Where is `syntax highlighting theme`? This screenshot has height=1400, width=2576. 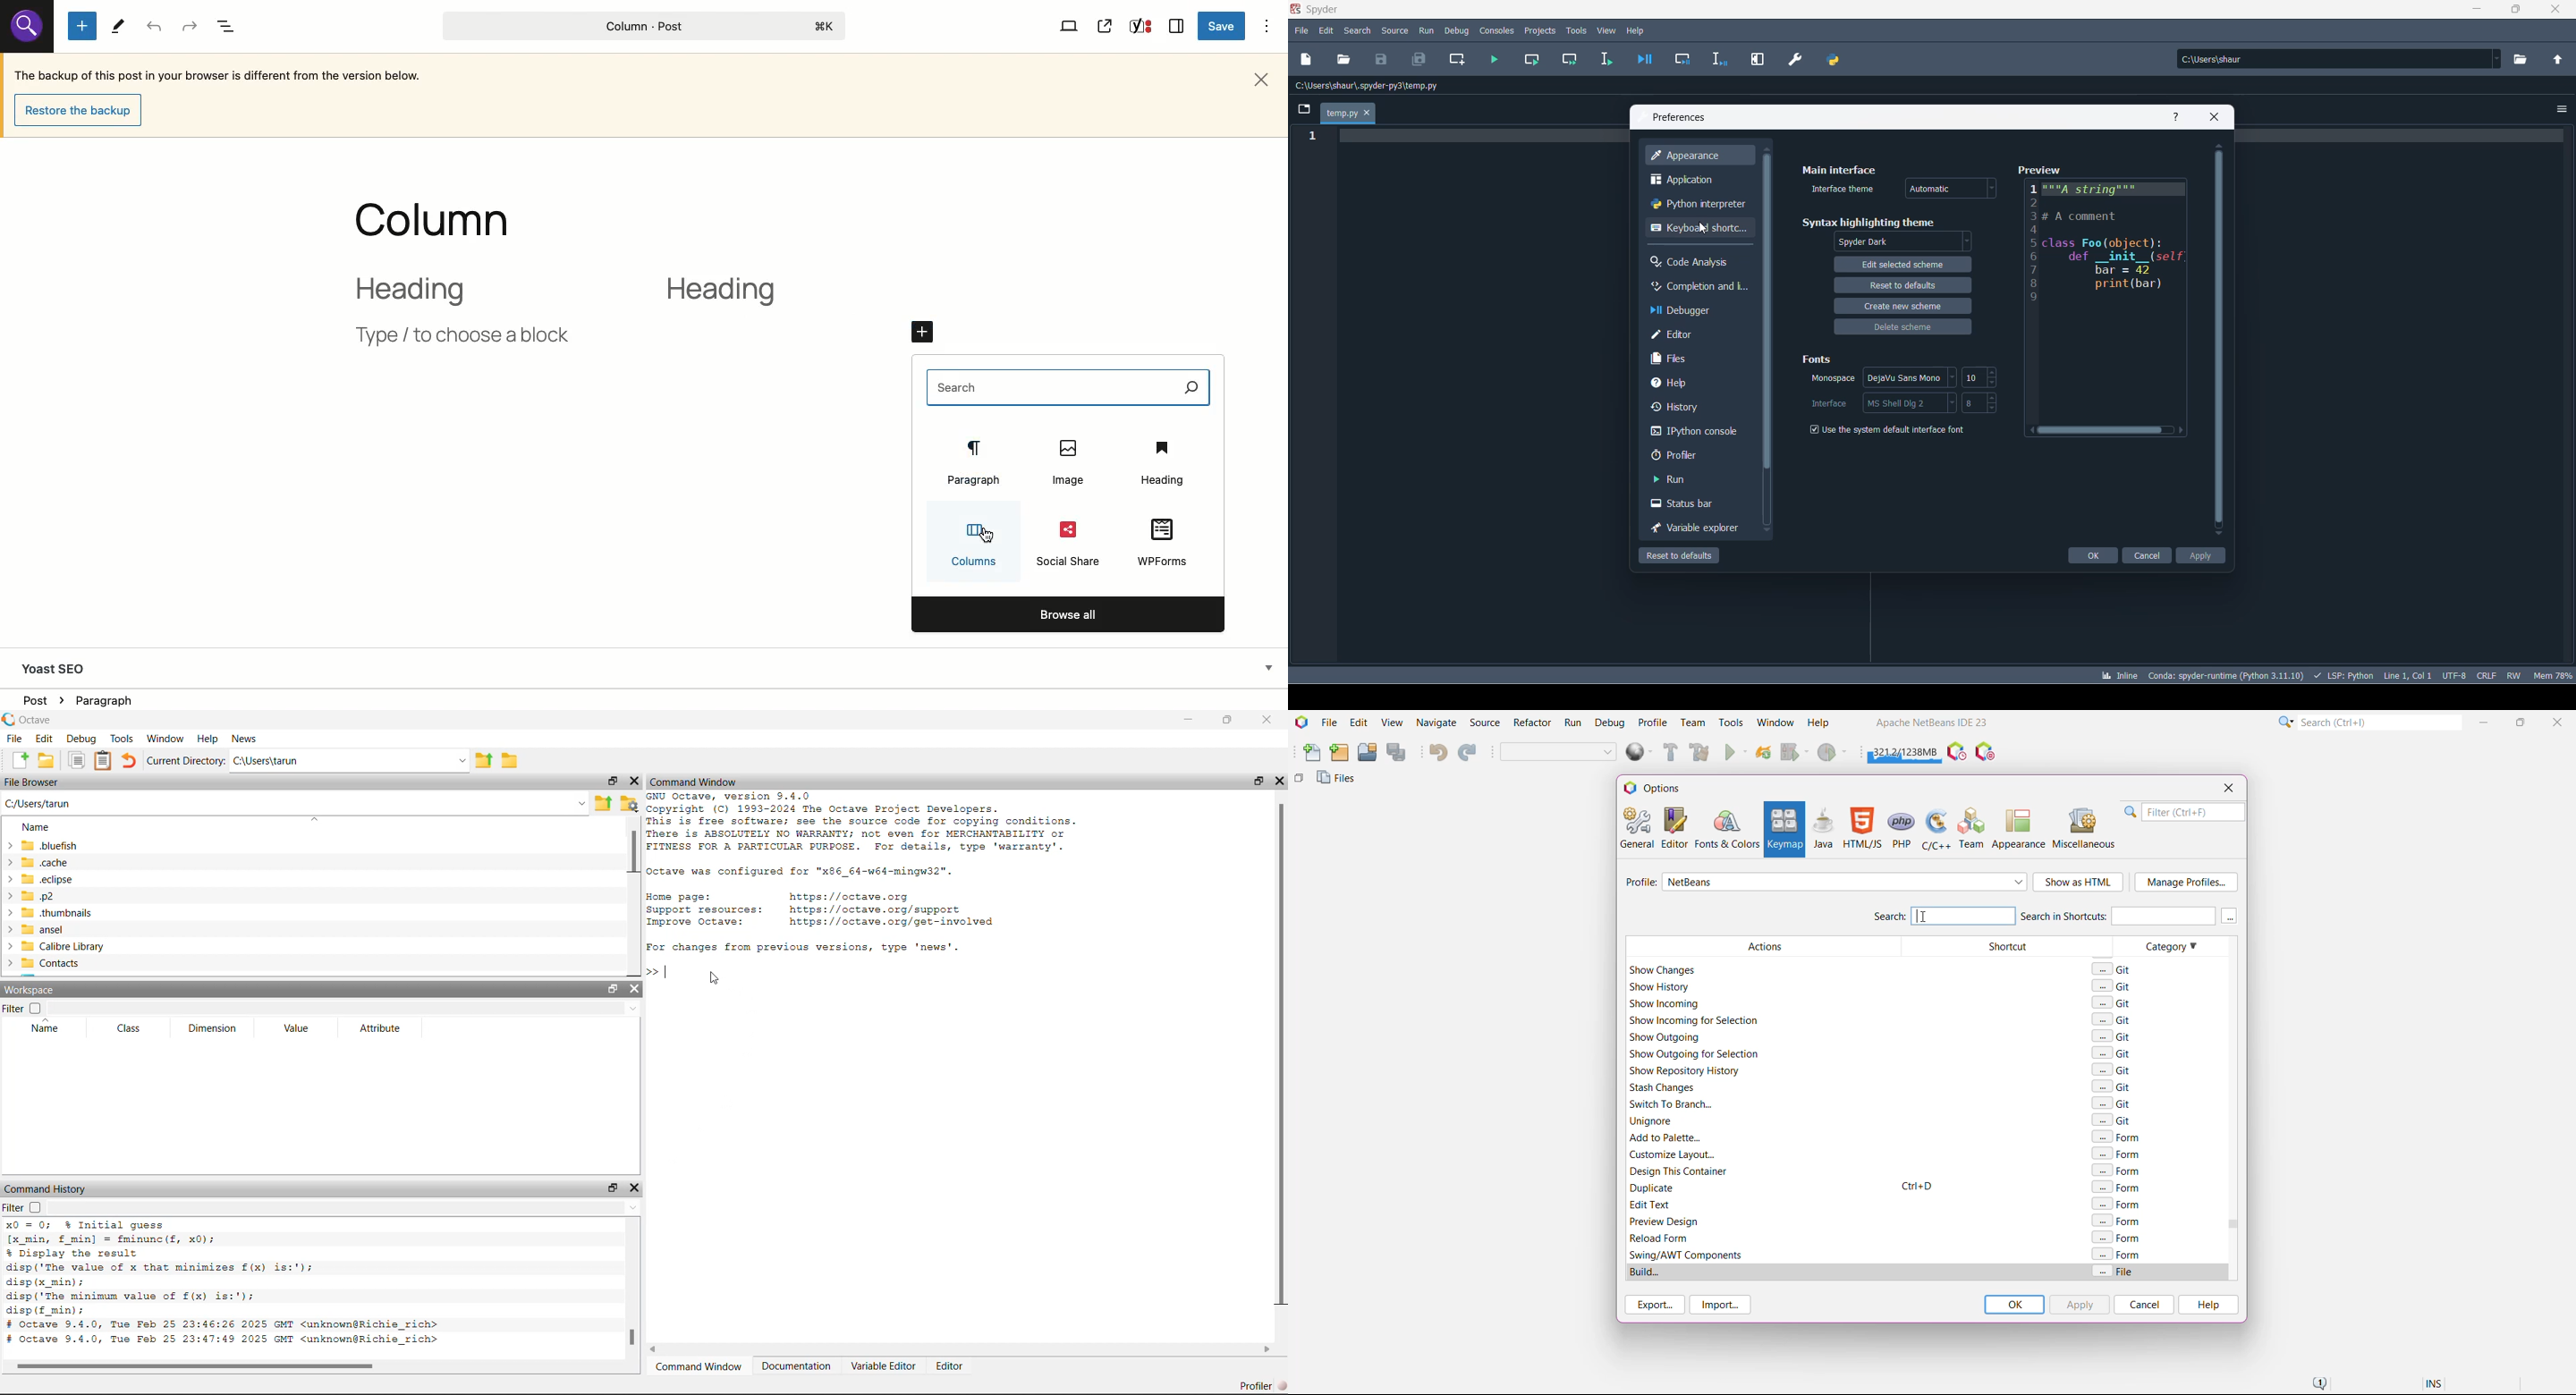 syntax highlighting theme is located at coordinates (1876, 222).